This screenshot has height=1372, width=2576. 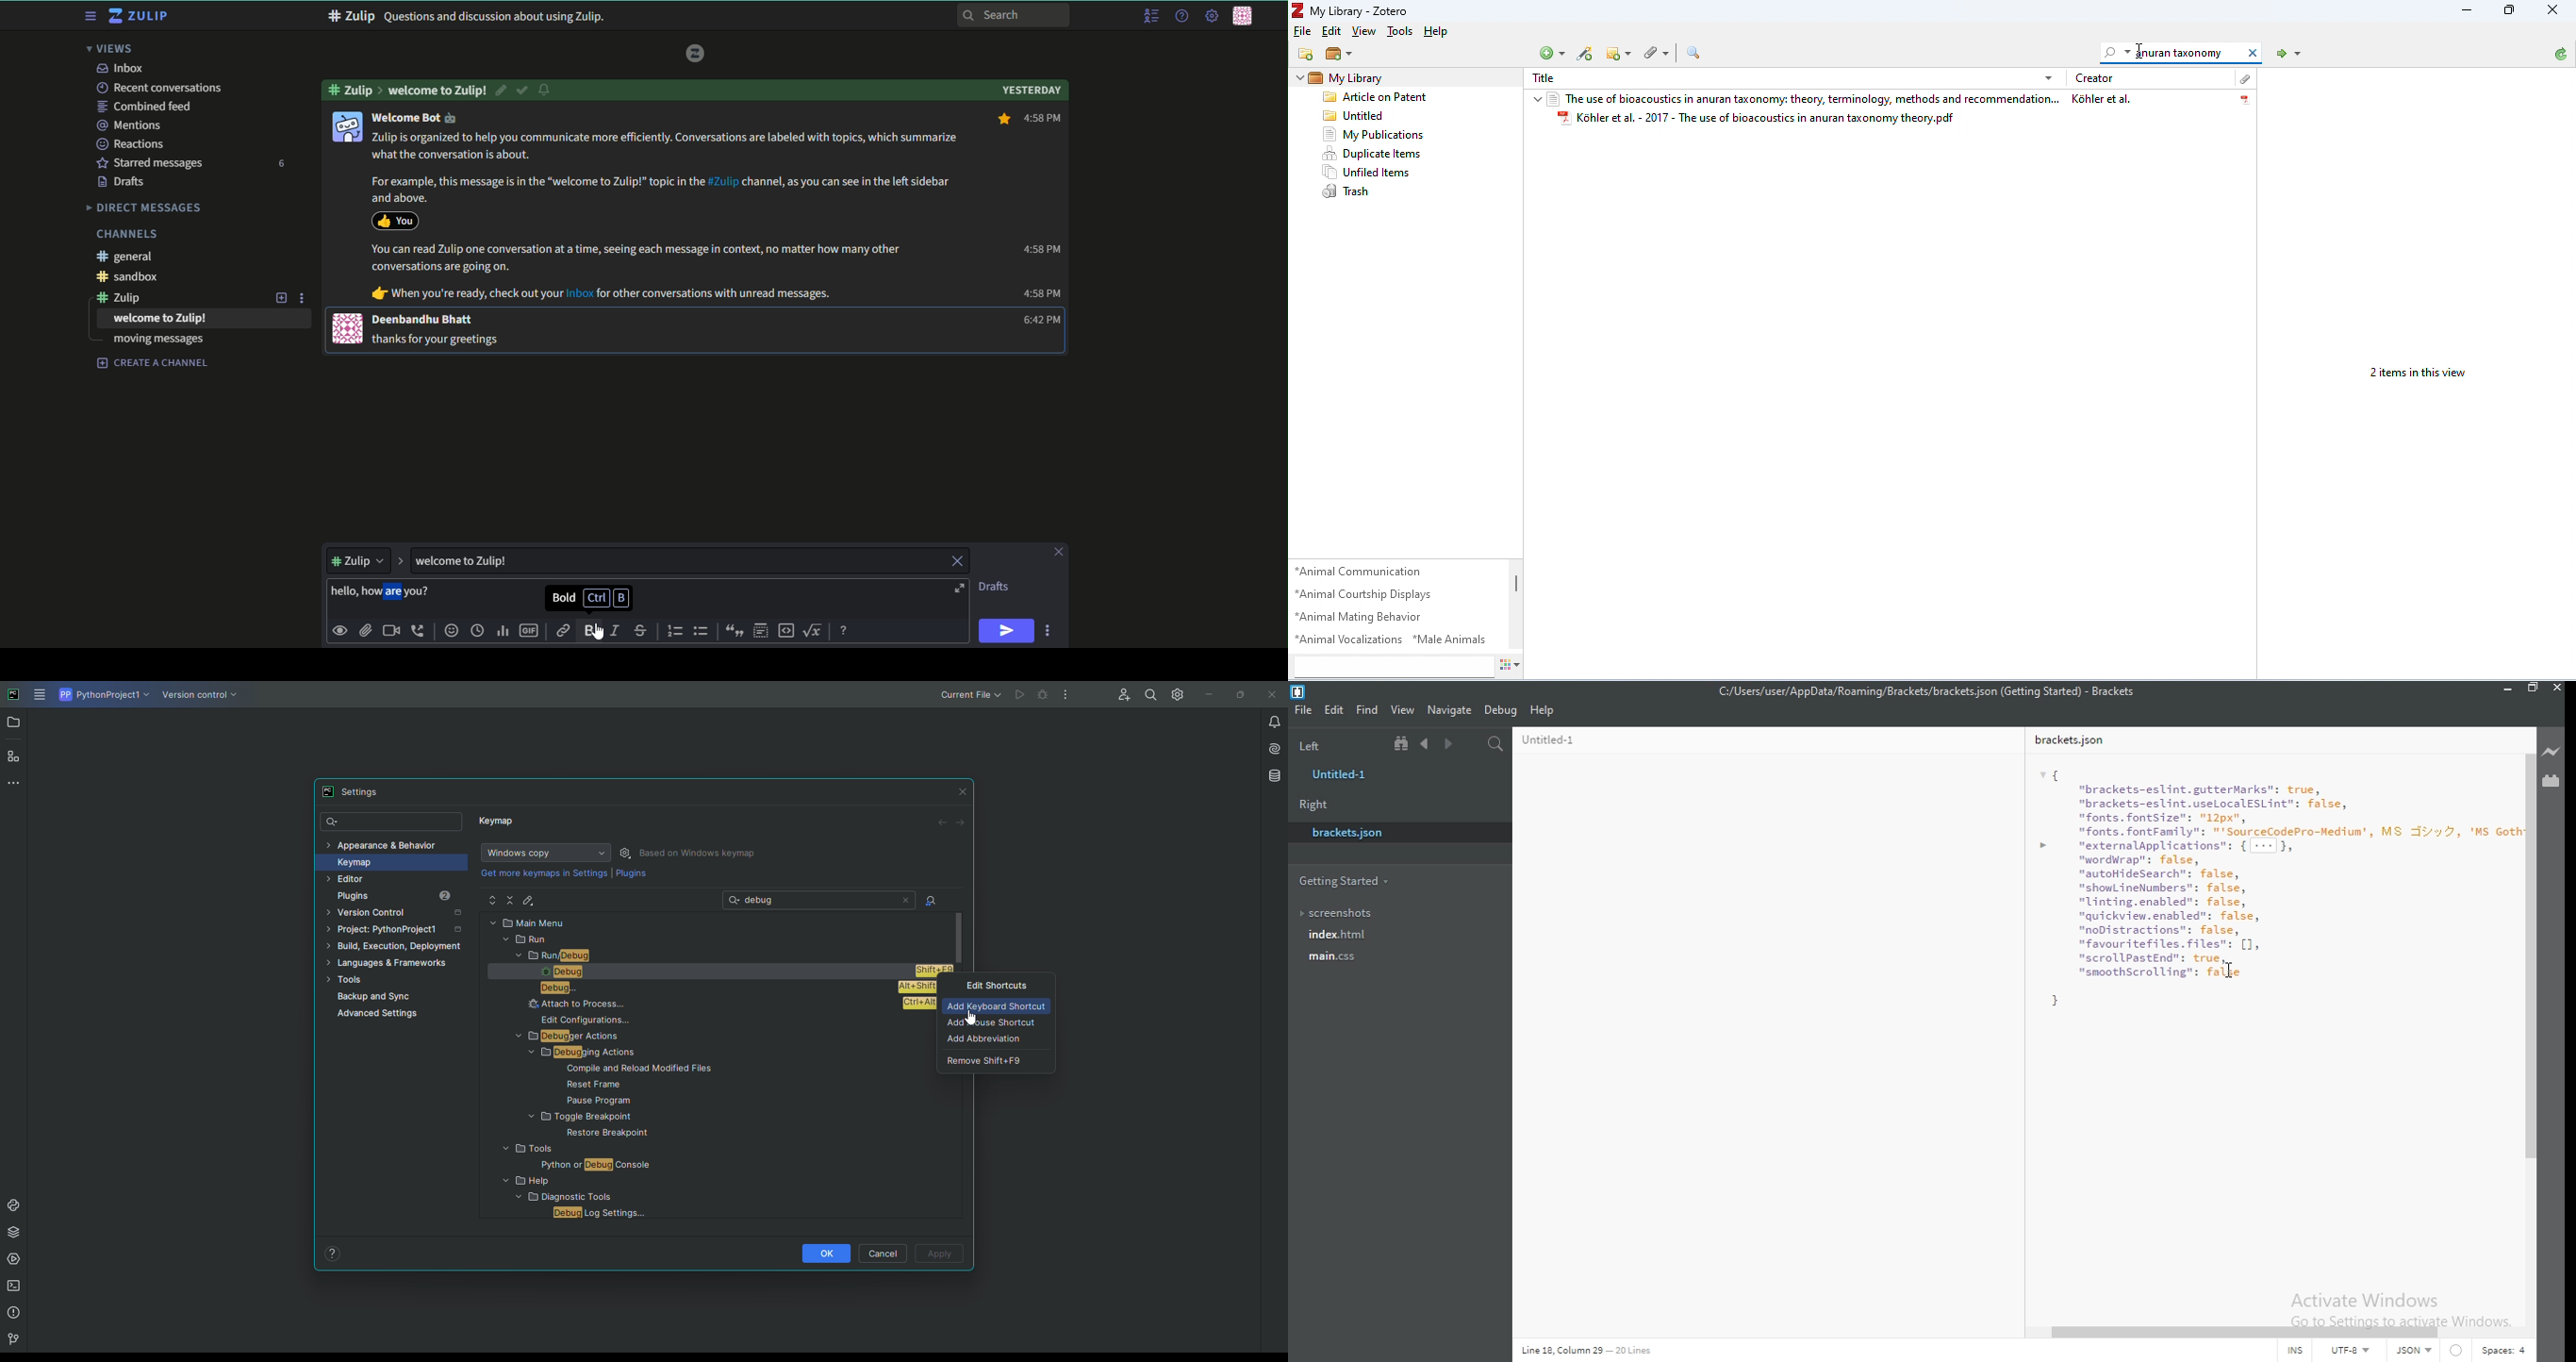 I want to click on Attachment Type, so click(x=2244, y=78).